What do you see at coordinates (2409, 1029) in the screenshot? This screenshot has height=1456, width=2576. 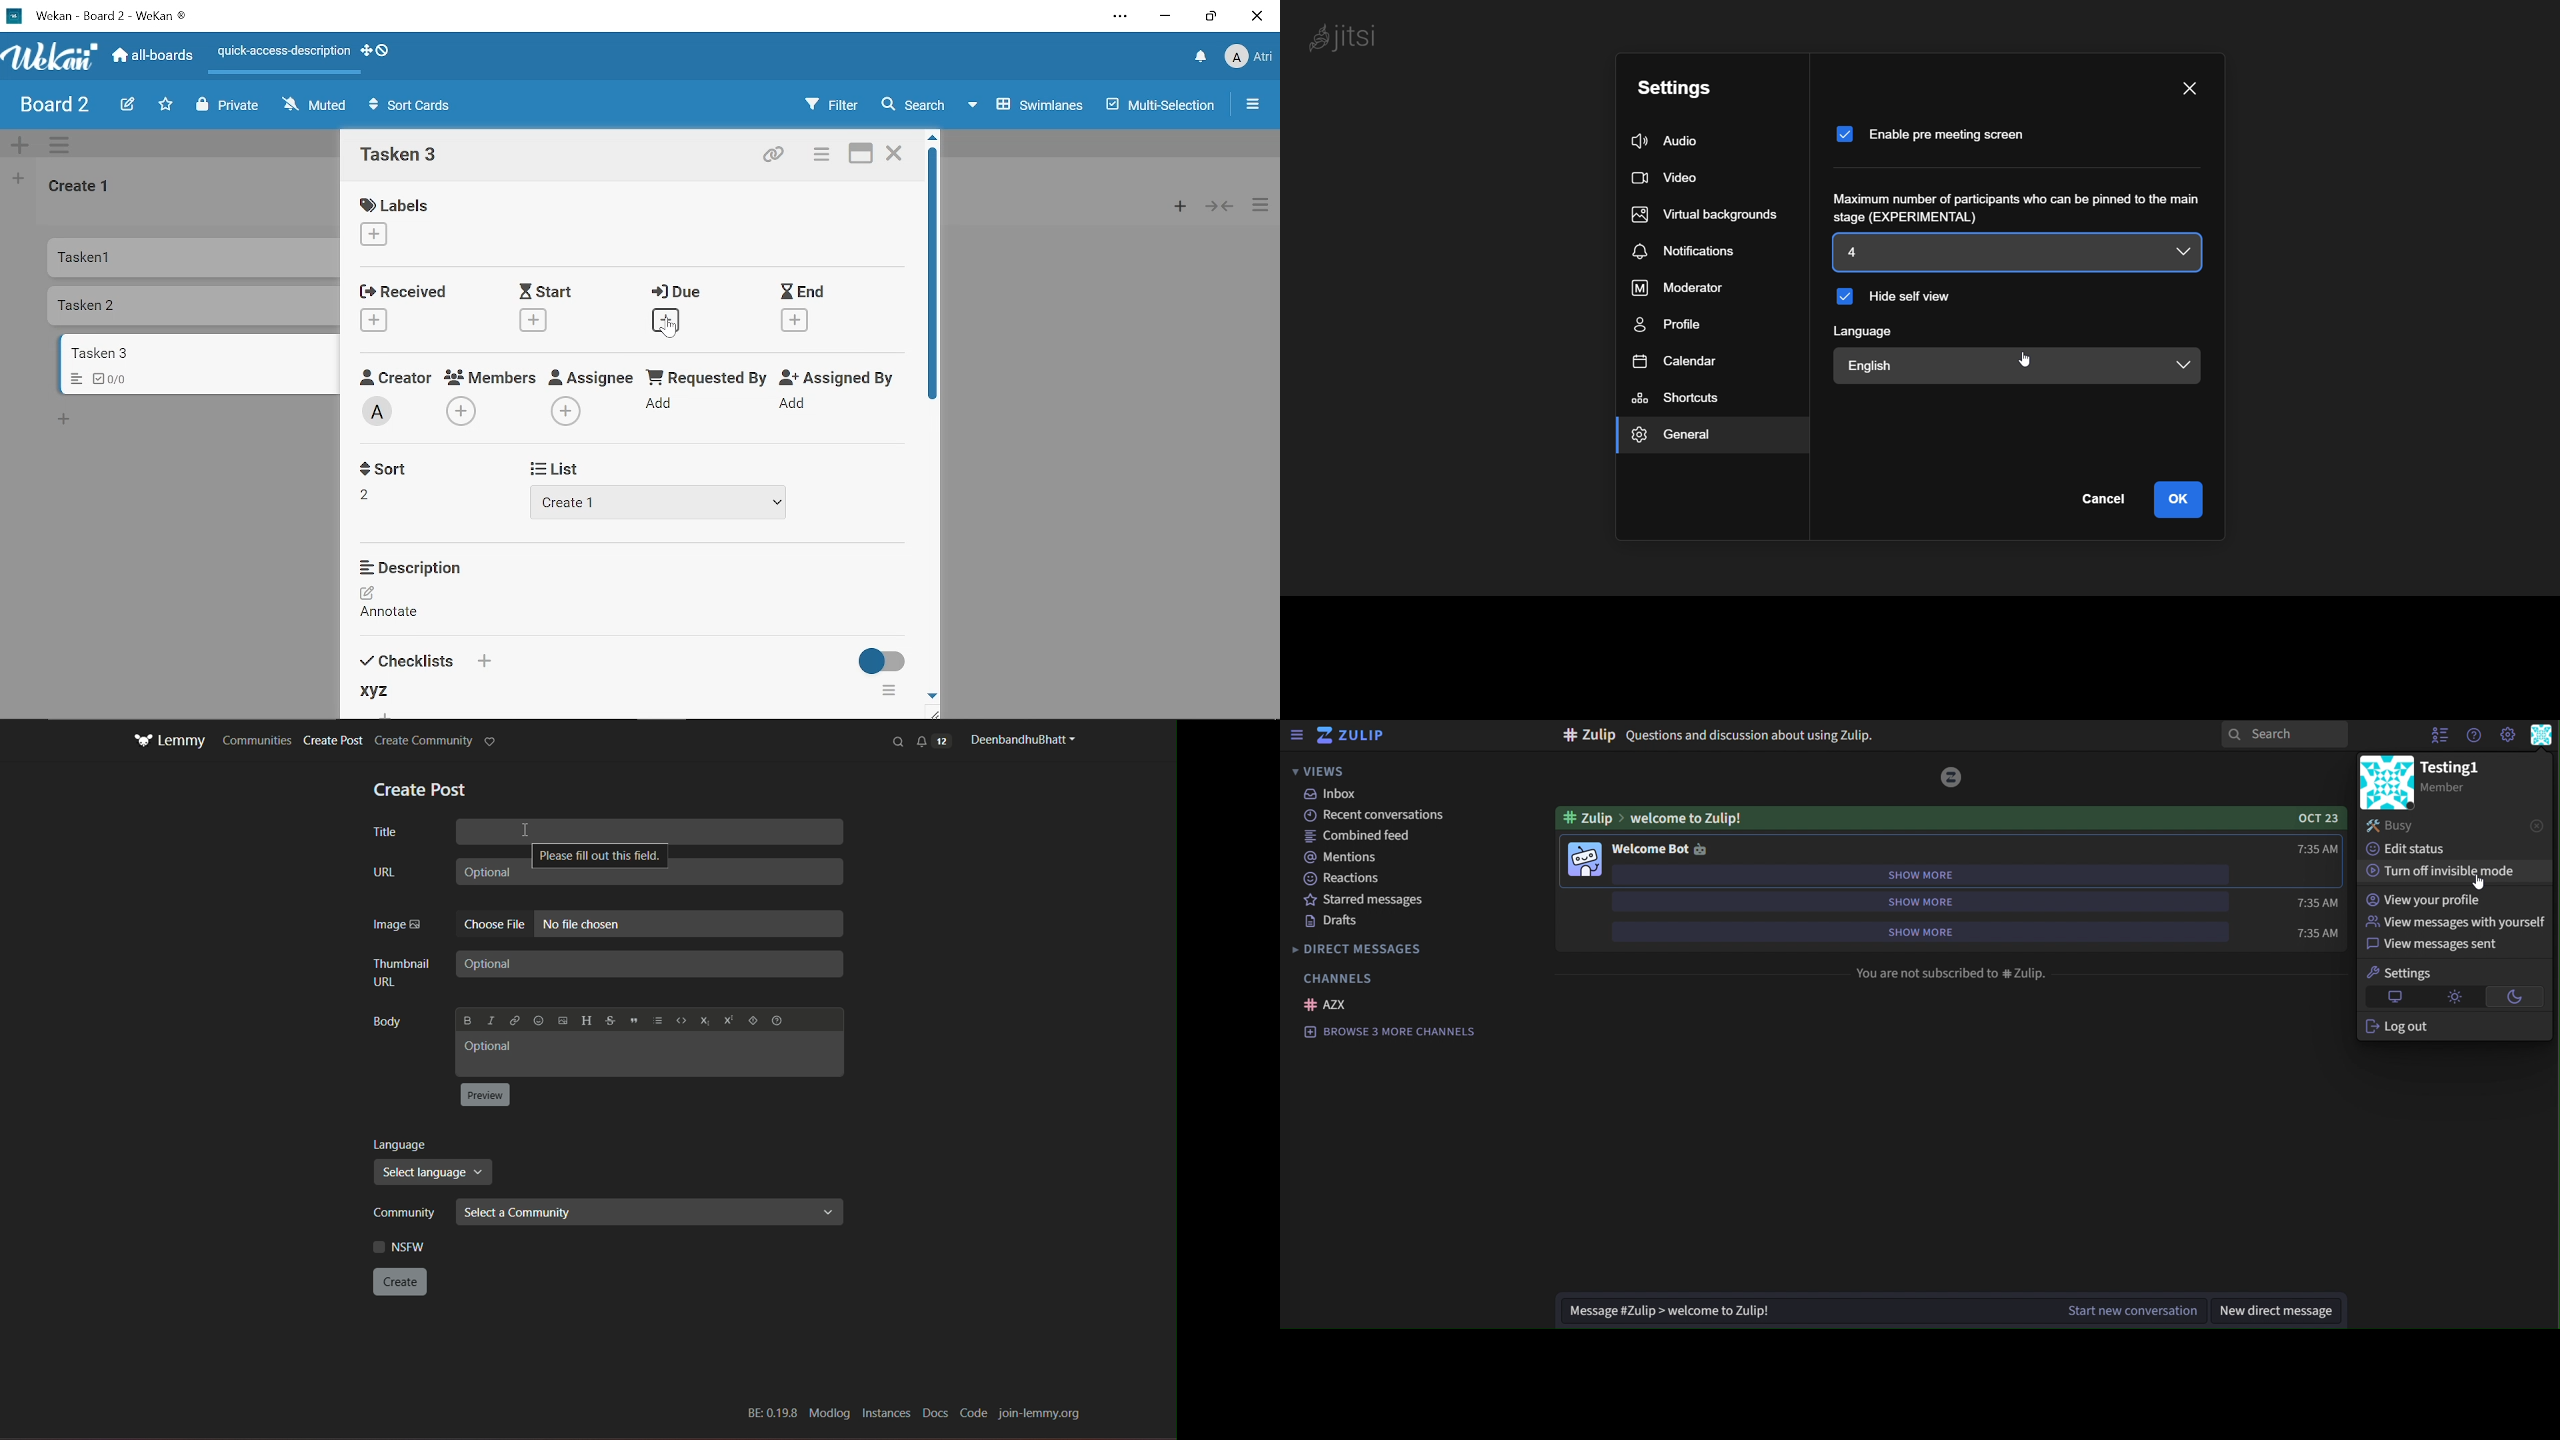 I see `log out` at bounding box center [2409, 1029].